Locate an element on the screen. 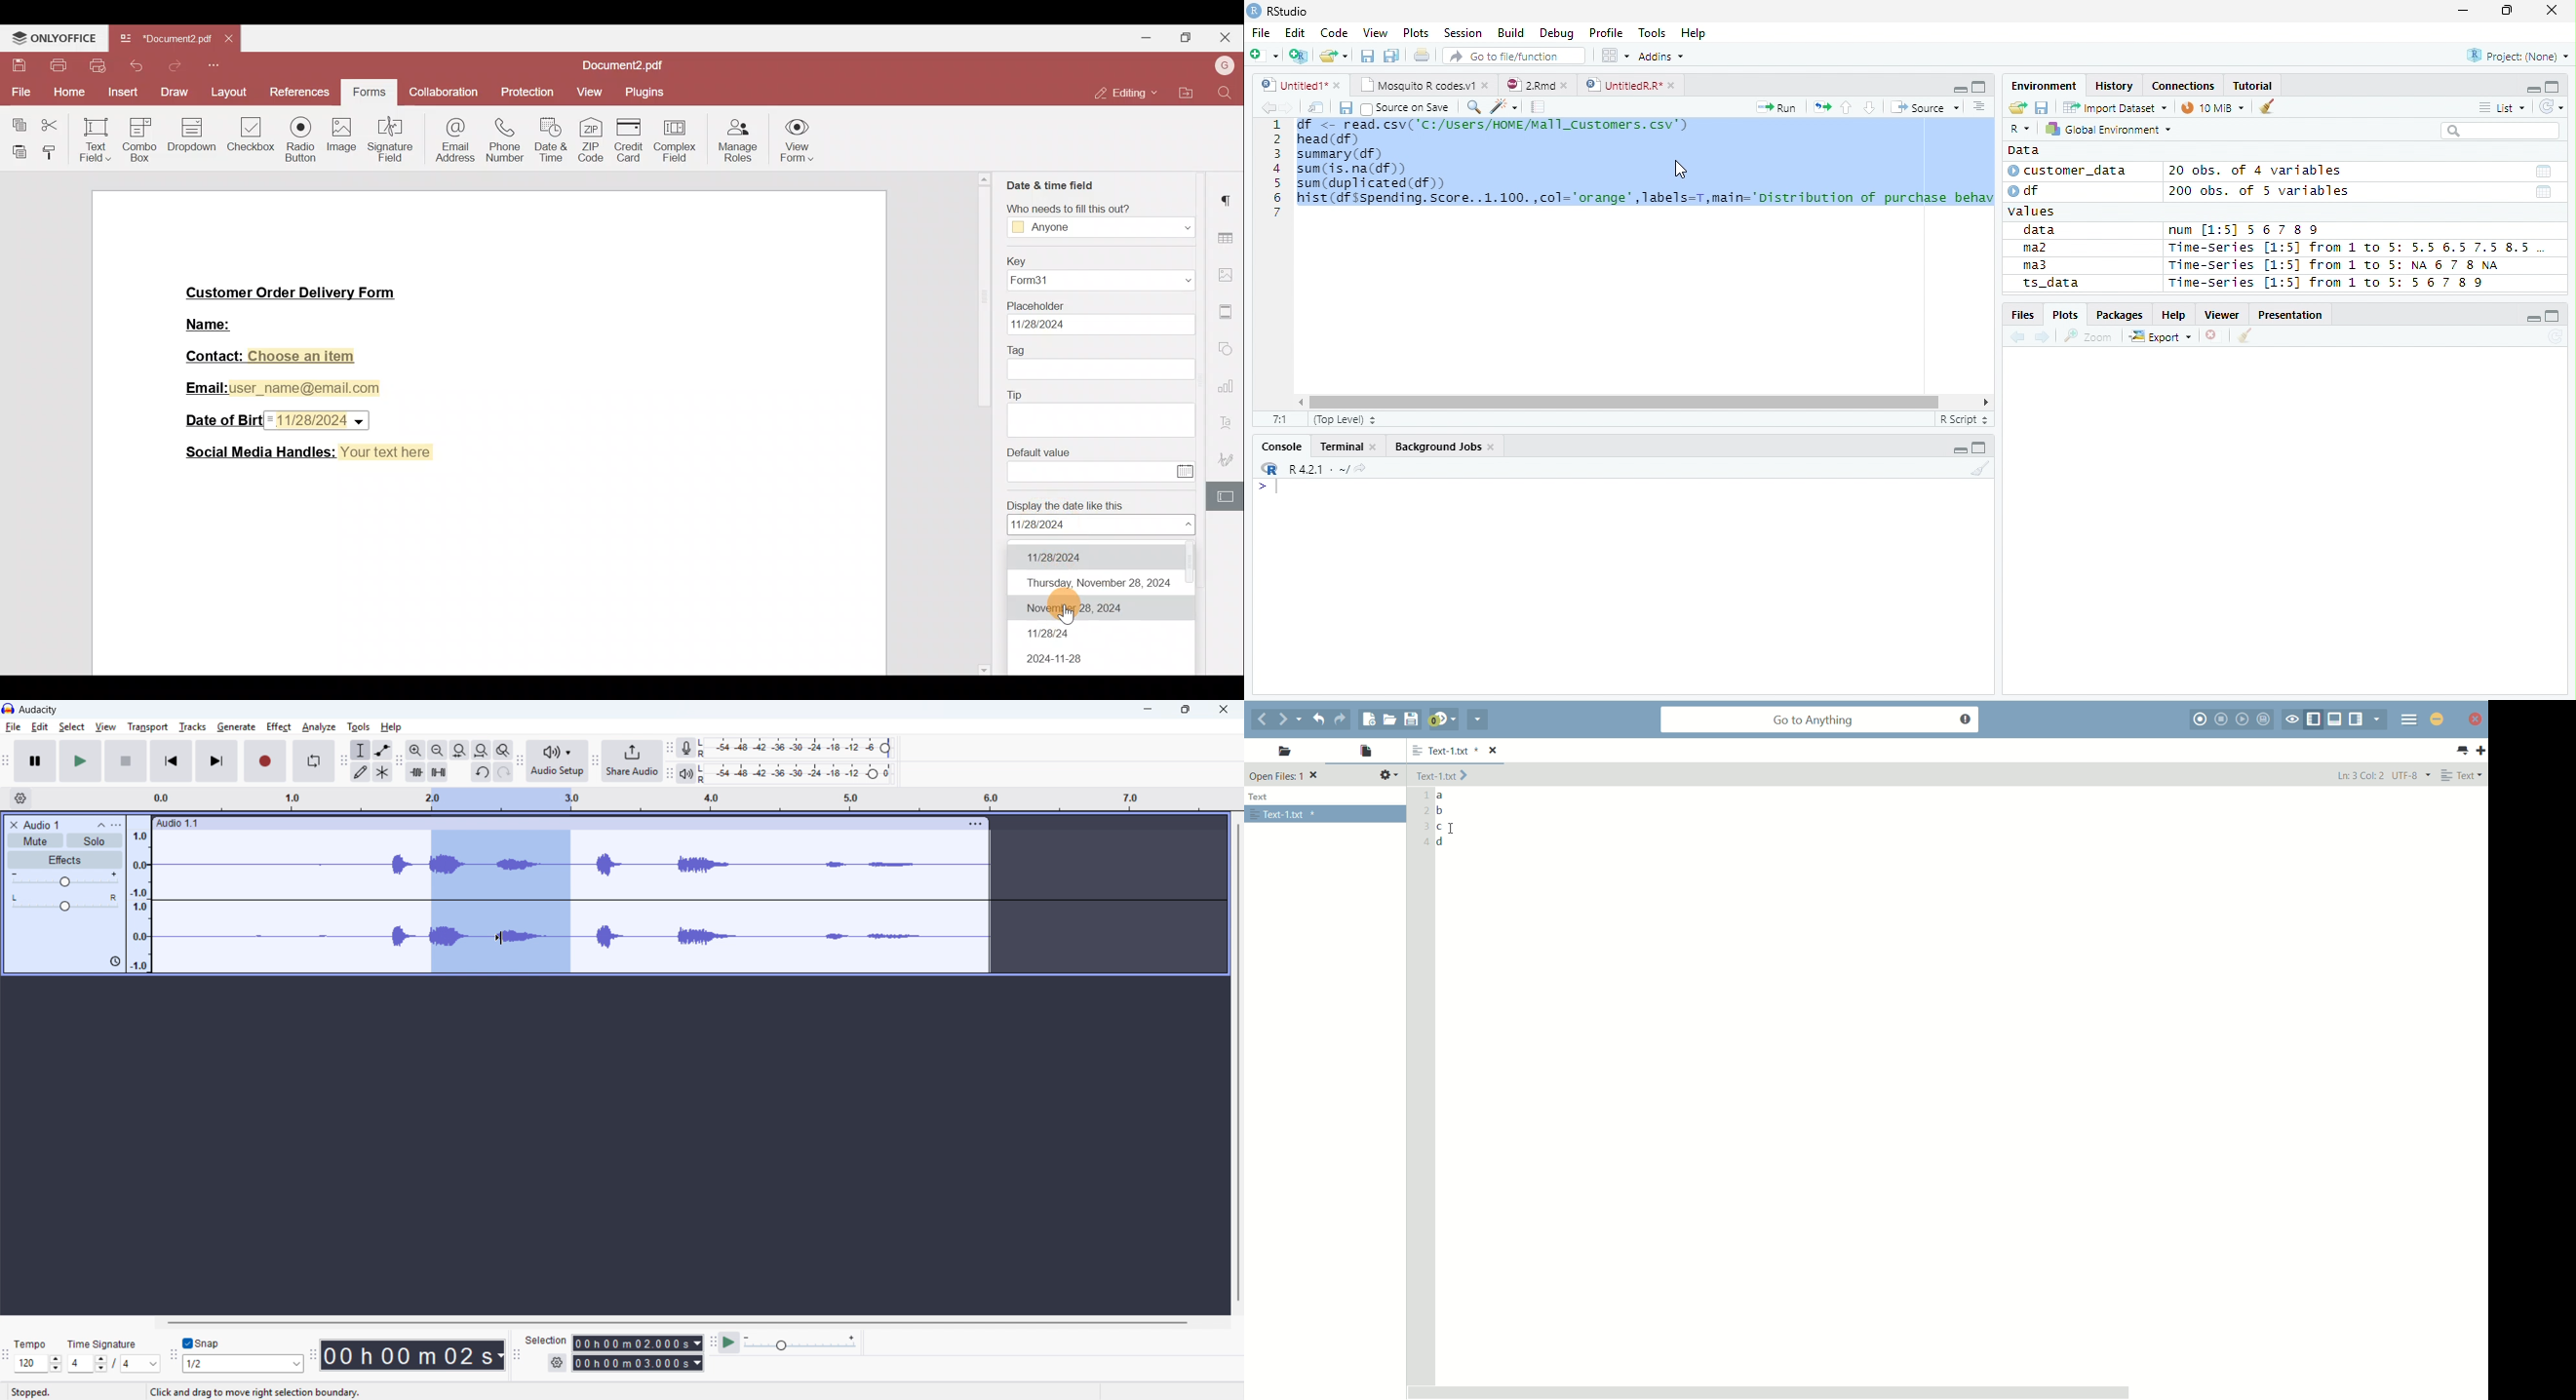 This screenshot has width=2576, height=1400. Maximize is located at coordinates (1978, 86).